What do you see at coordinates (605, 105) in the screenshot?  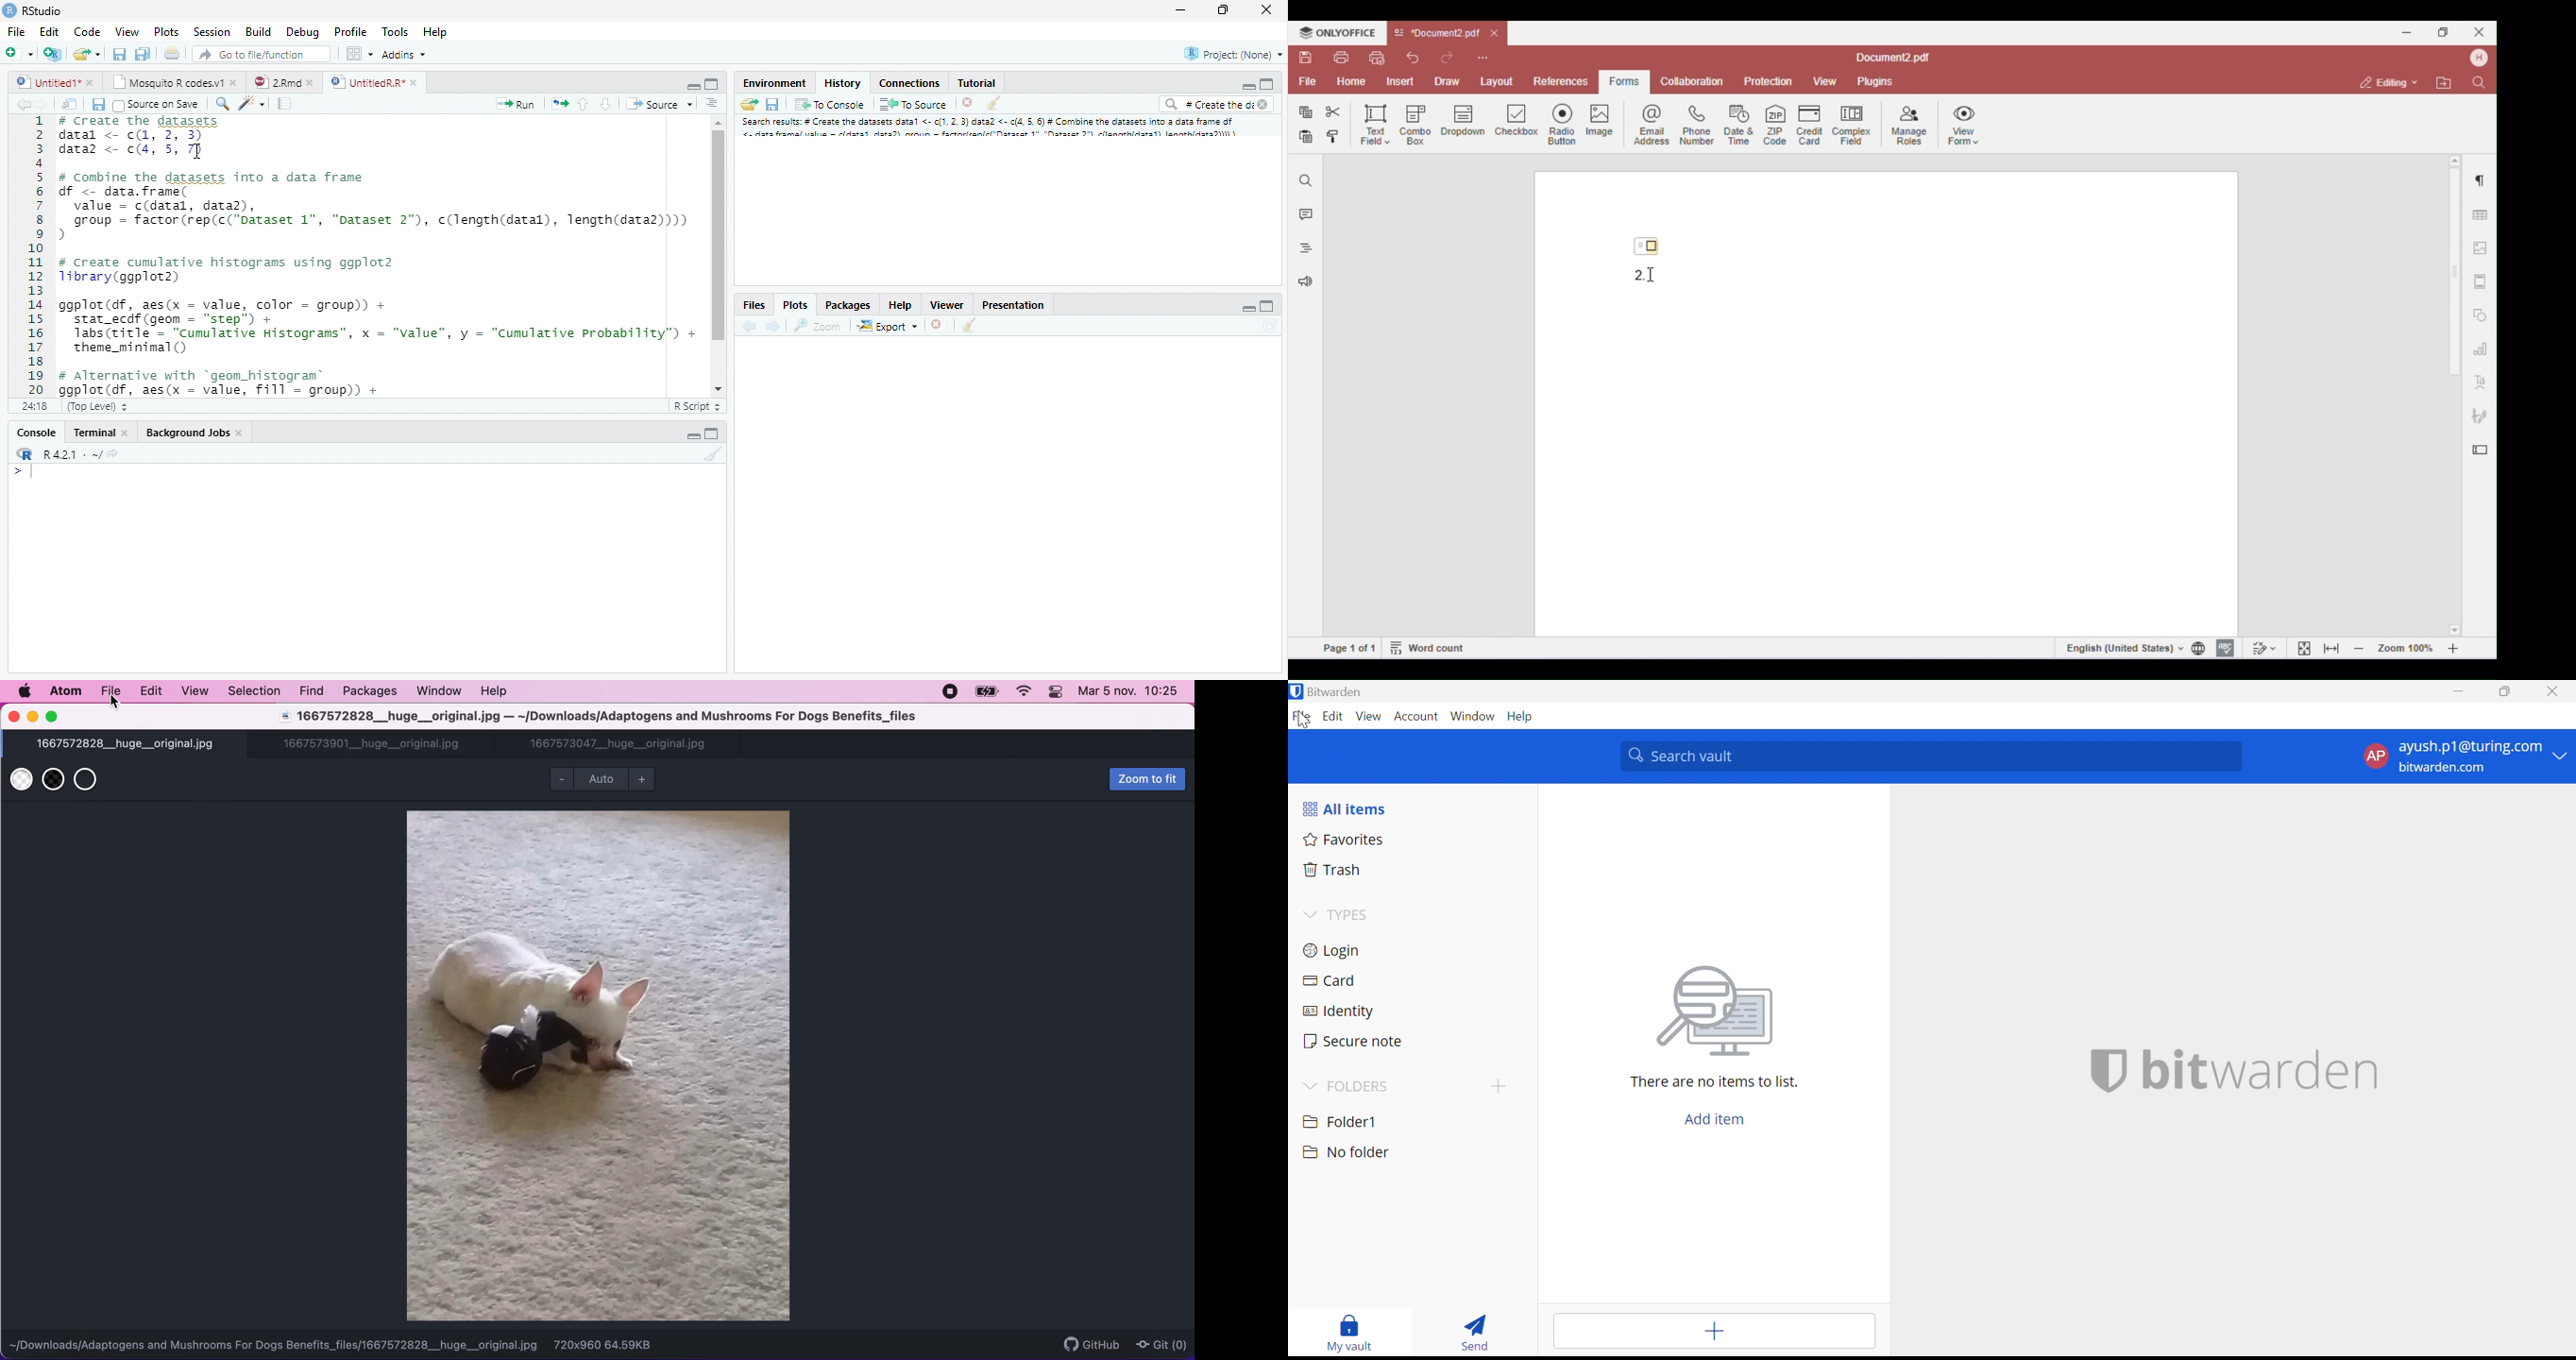 I see `Go to the next section/chunk` at bounding box center [605, 105].